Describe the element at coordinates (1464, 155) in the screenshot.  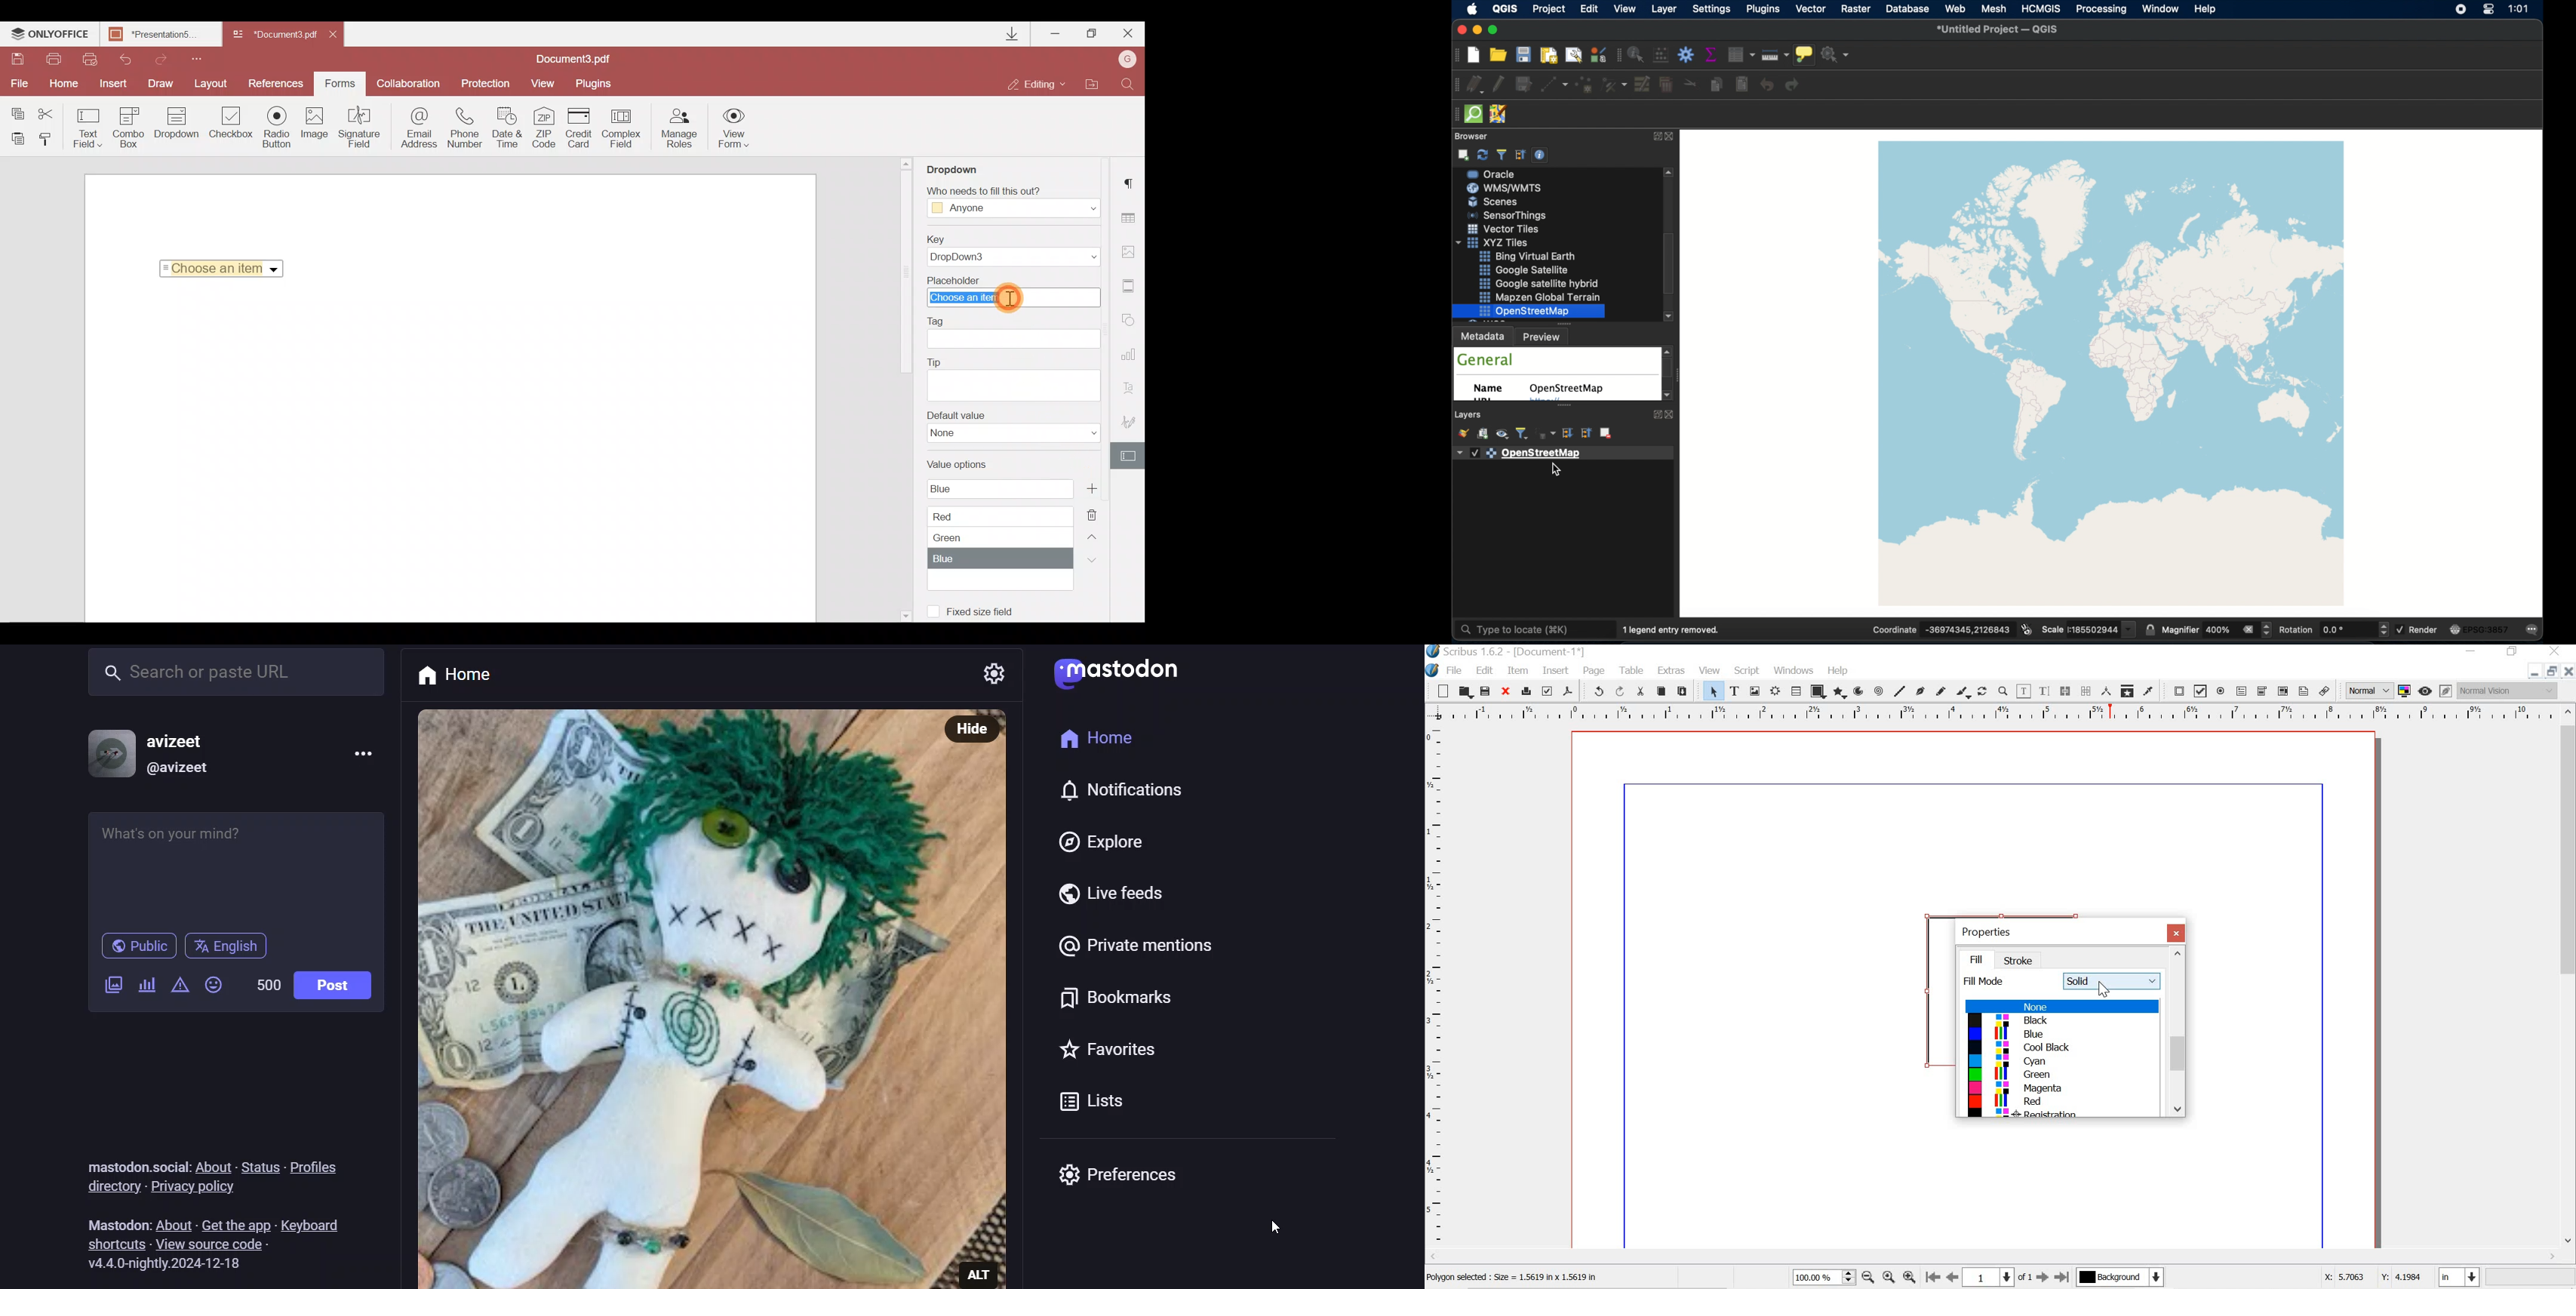
I see `add selected layer` at that location.